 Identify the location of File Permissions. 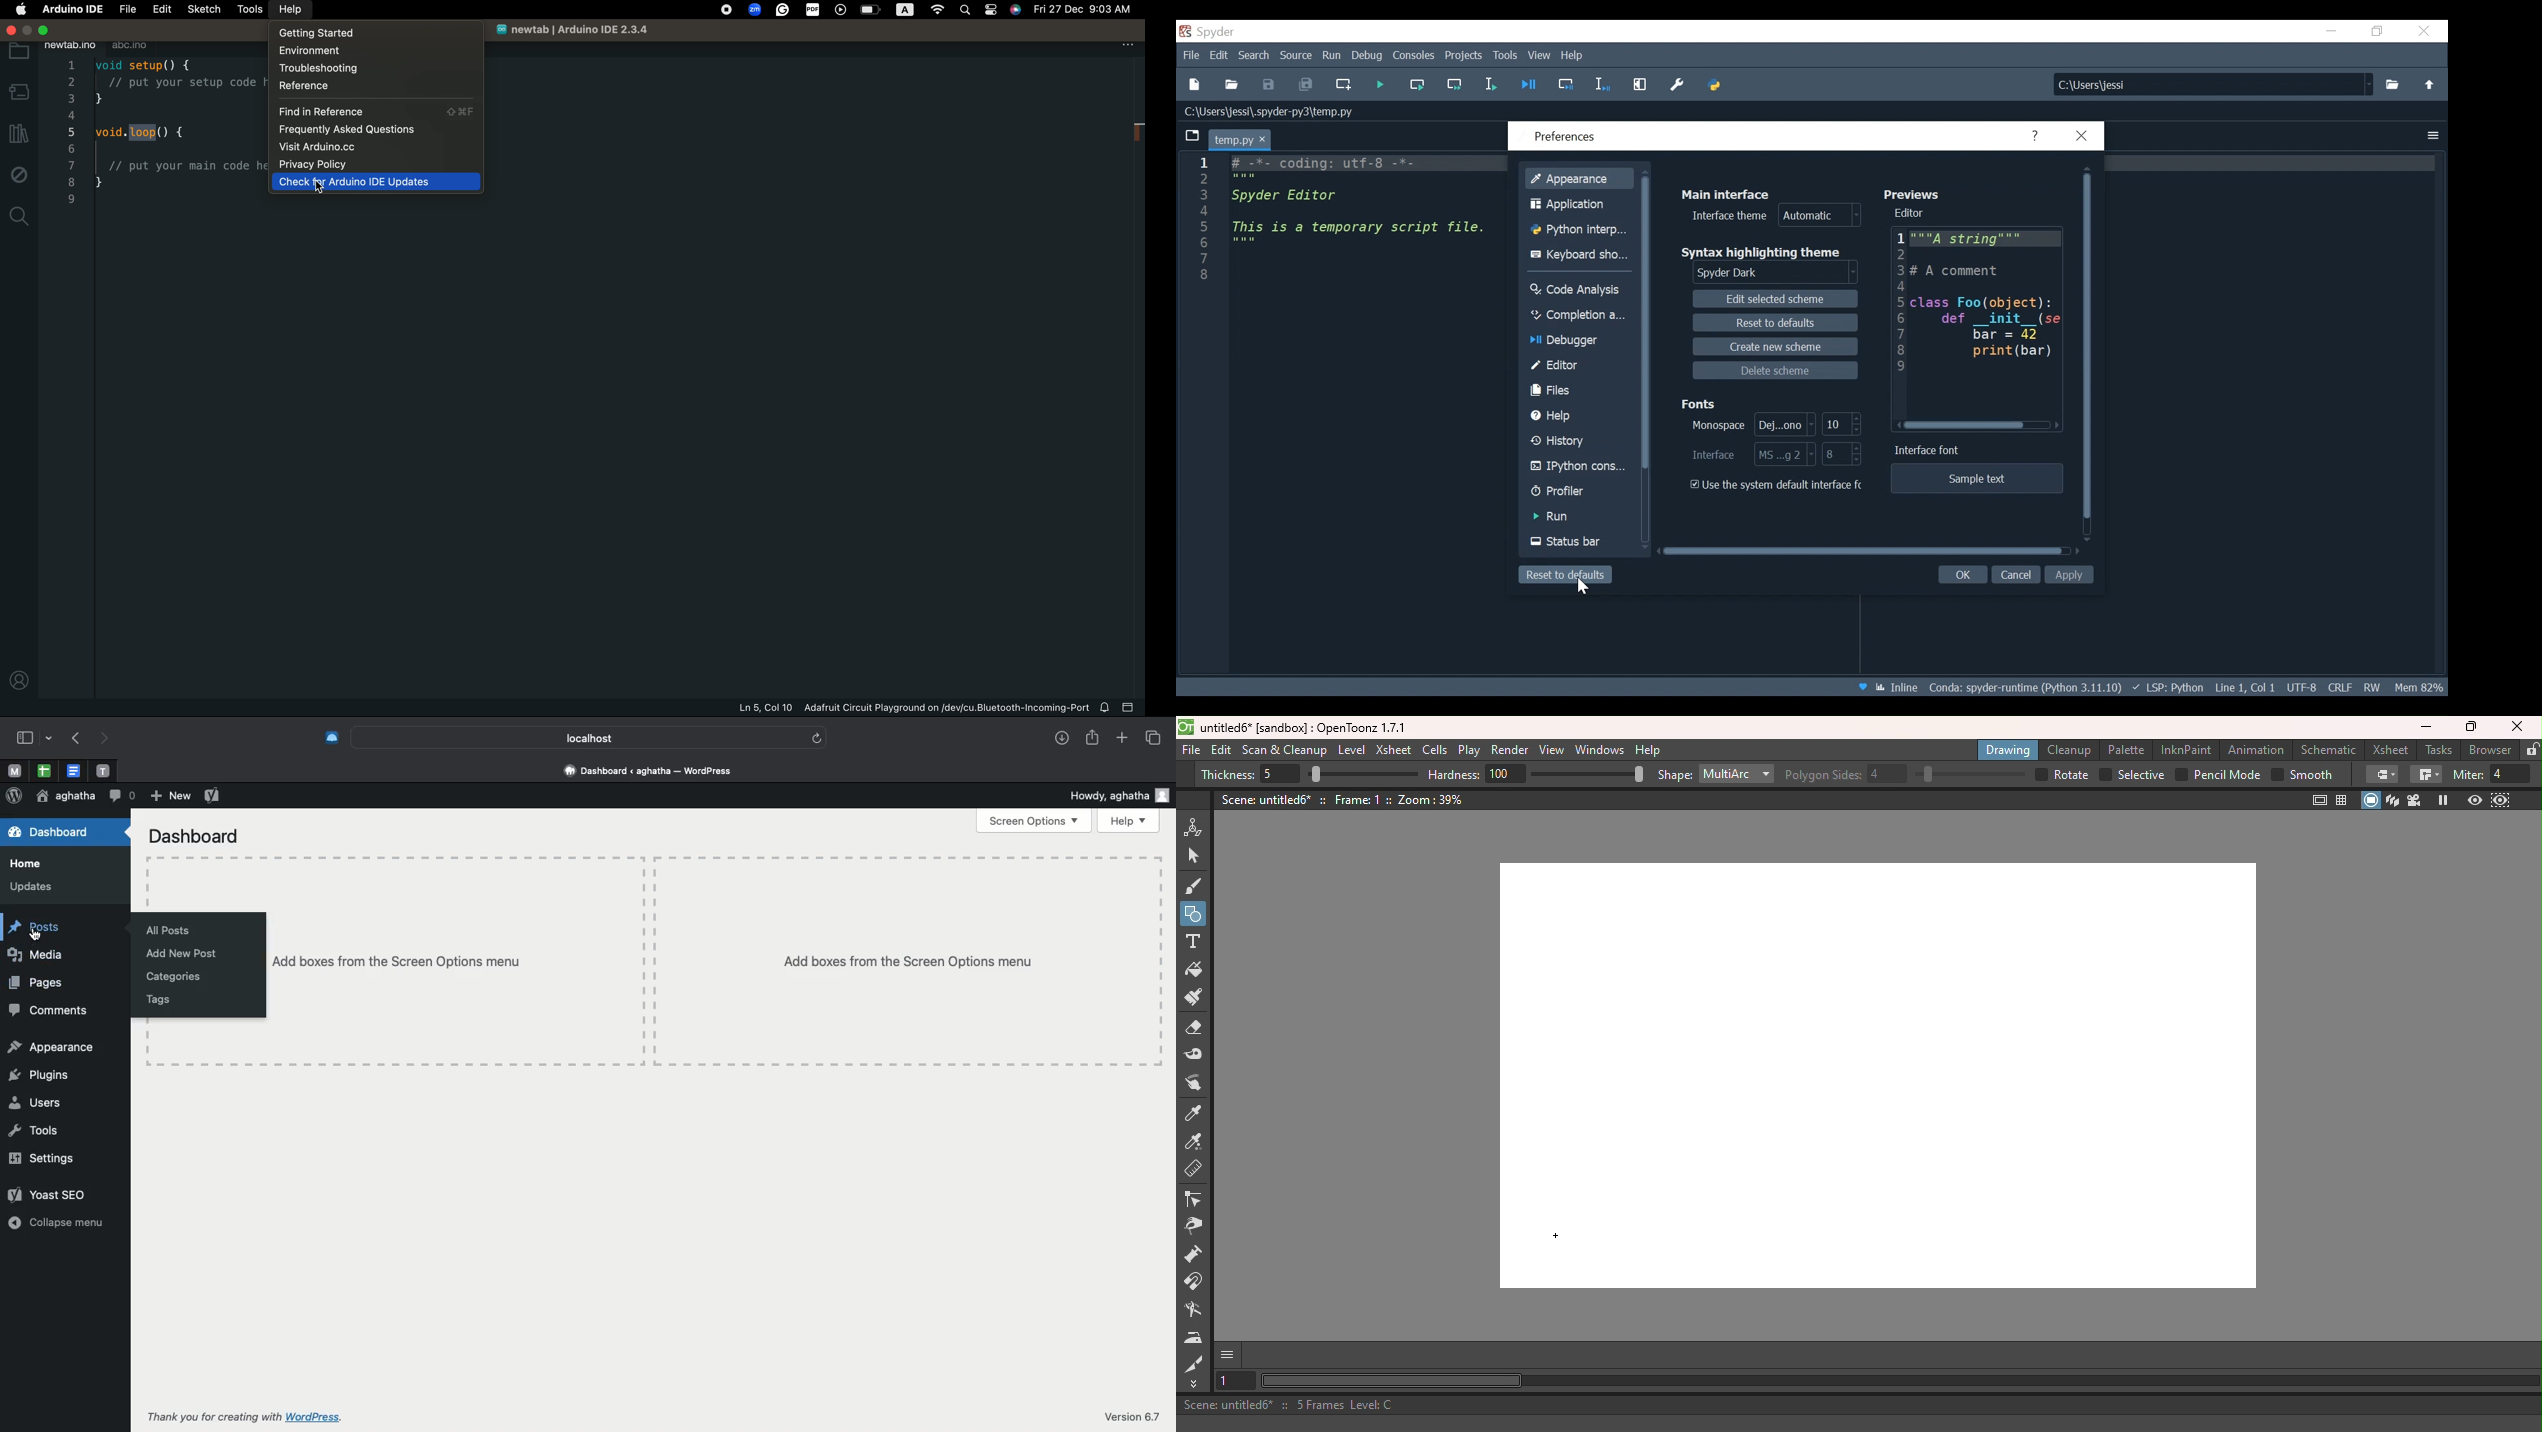
(2373, 687).